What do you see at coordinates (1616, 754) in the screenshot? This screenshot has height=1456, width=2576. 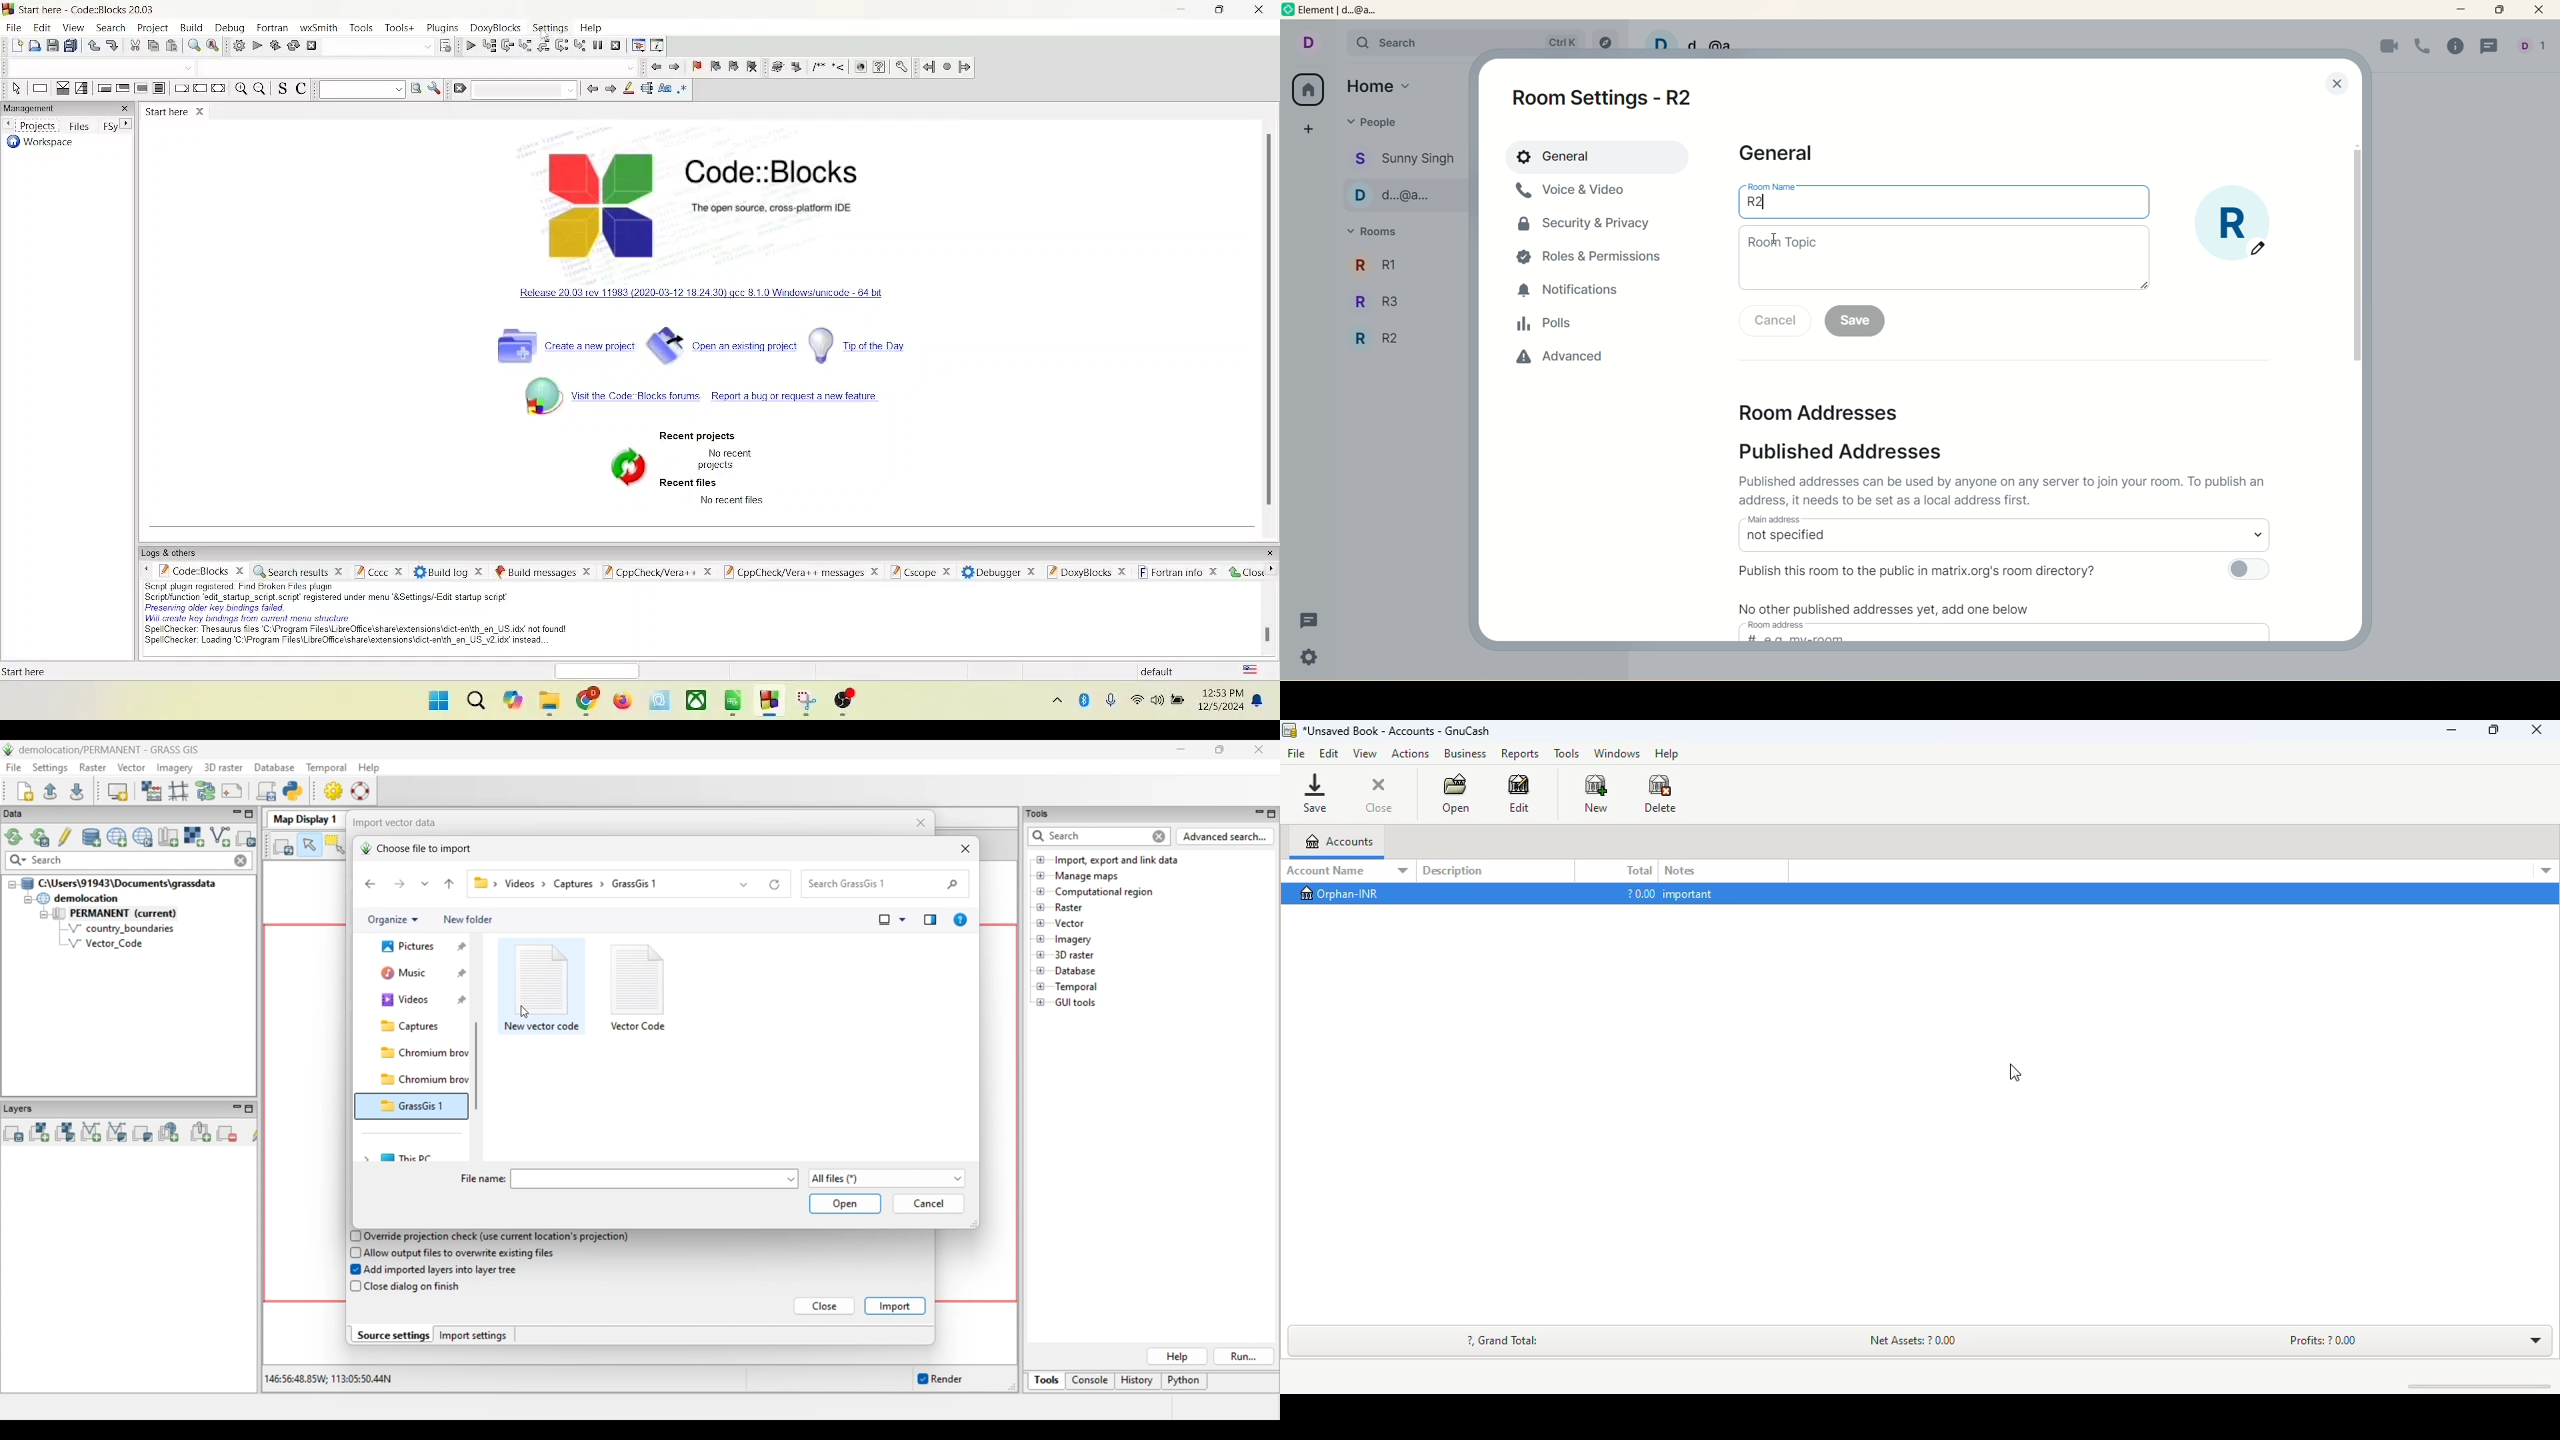 I see `windows` at bounding box center [1616, 754].